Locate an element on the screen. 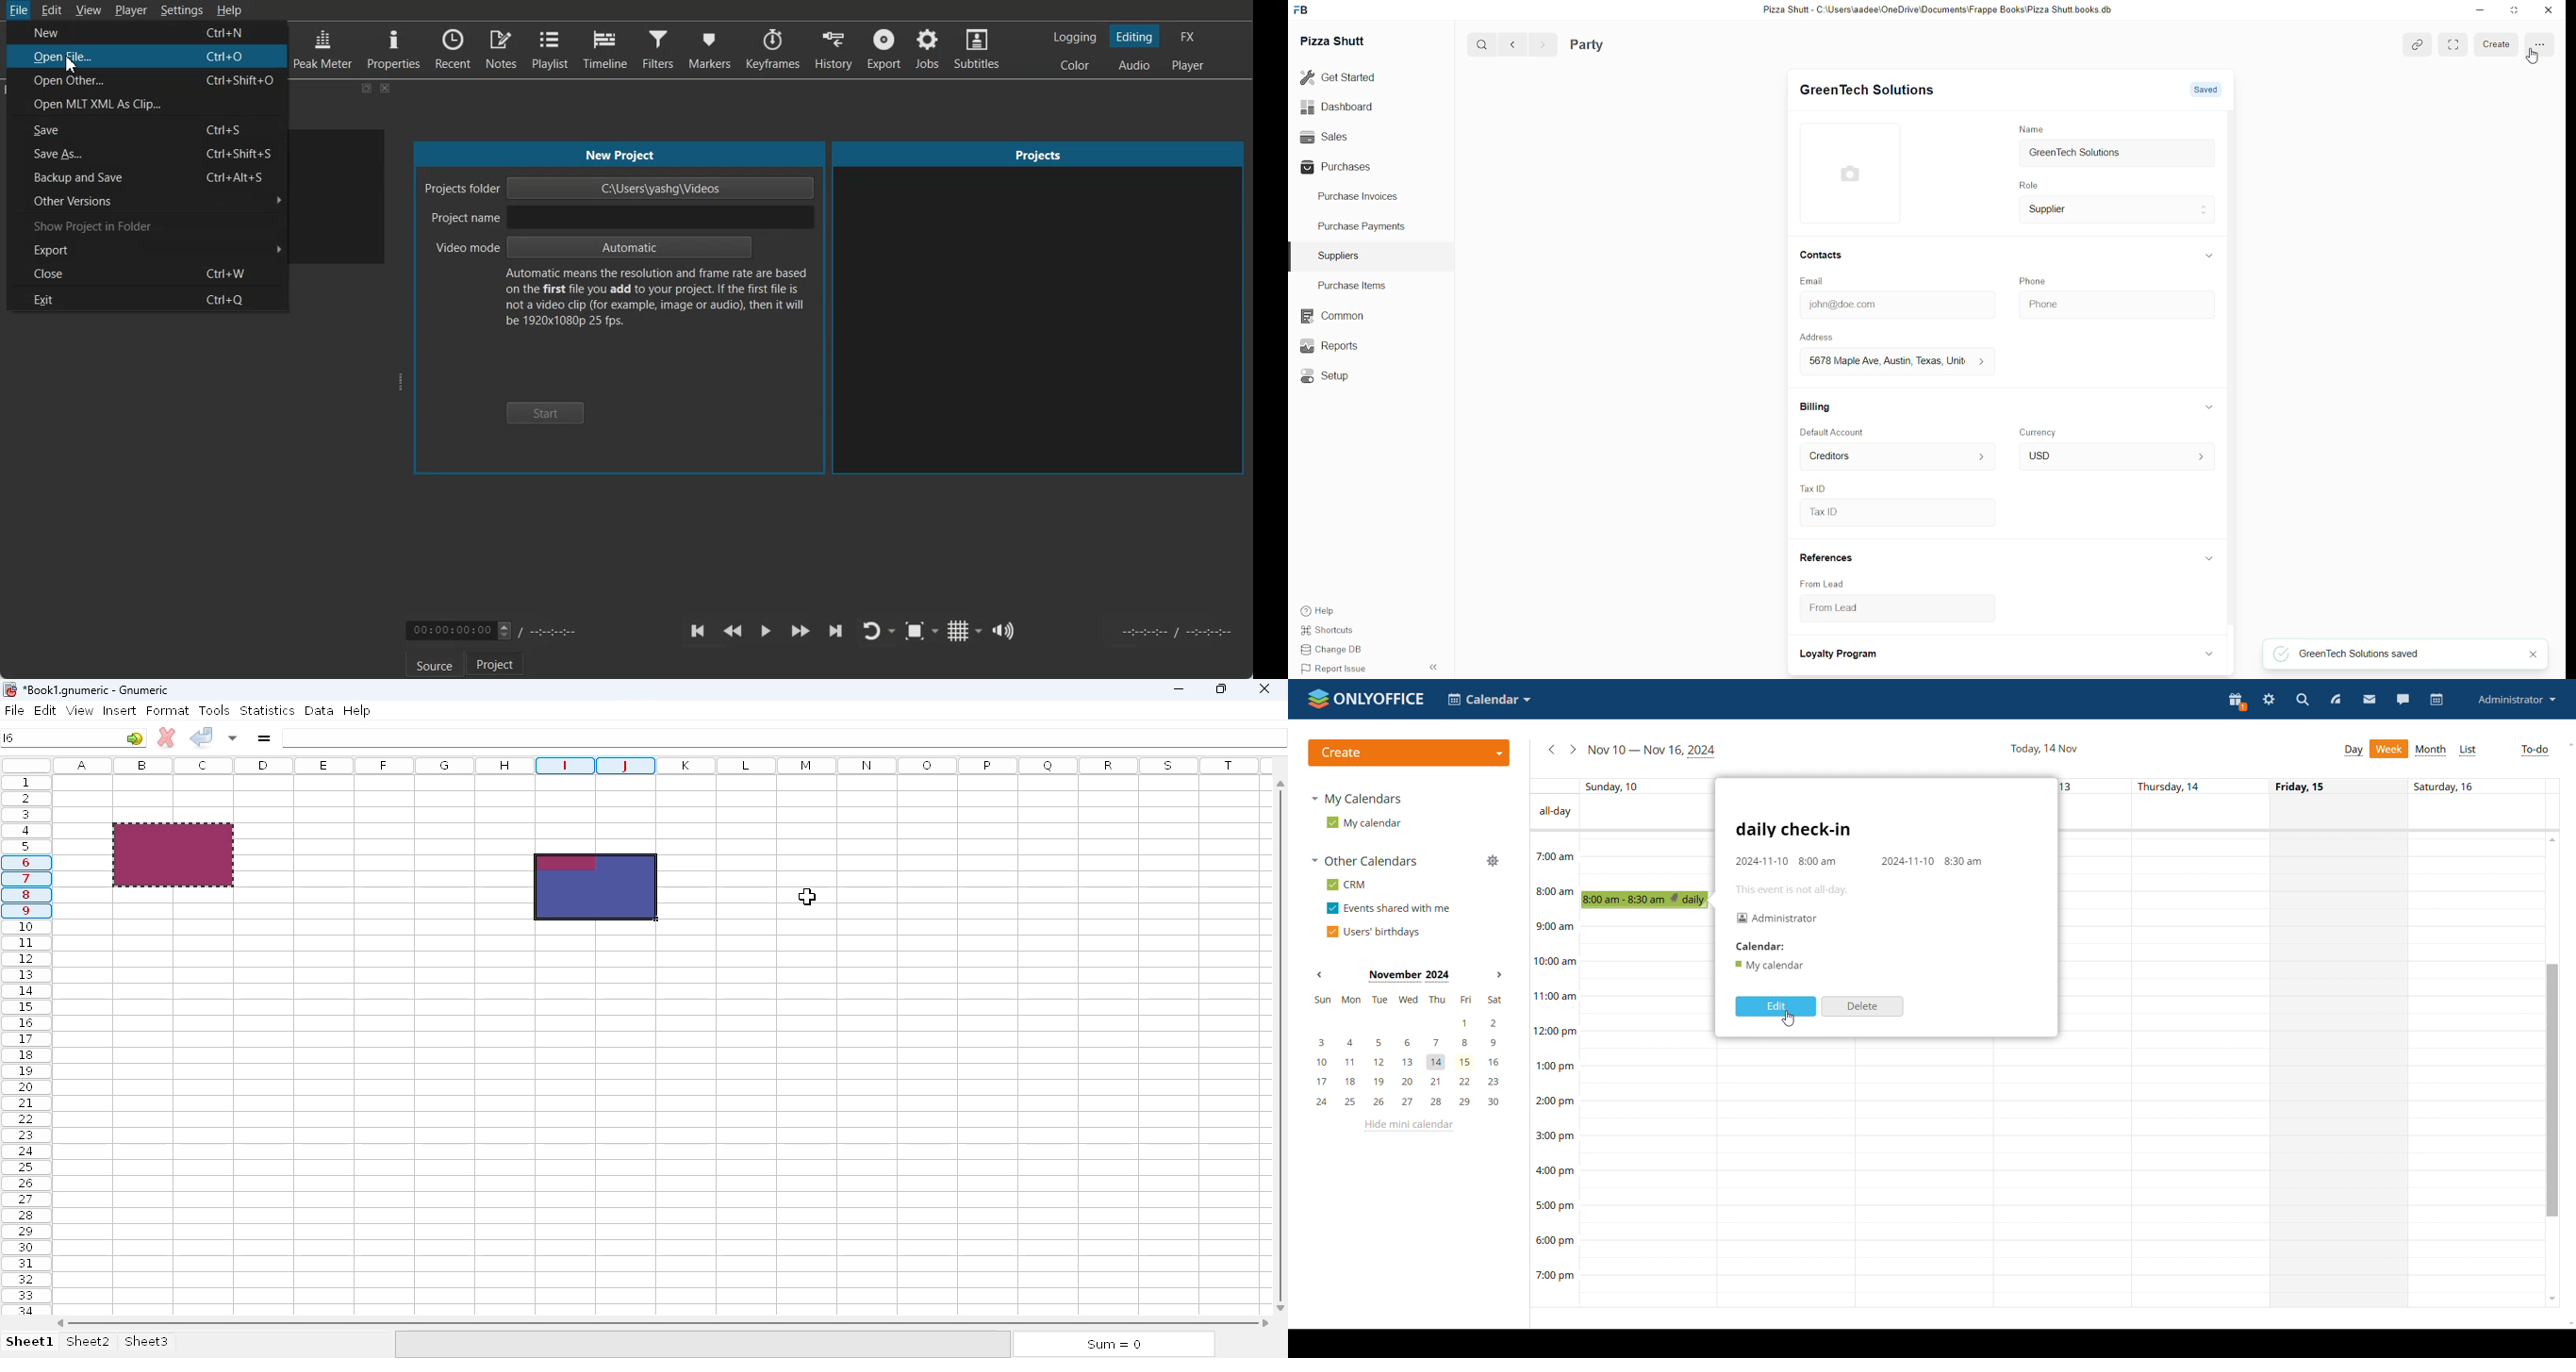 The image size is (2576, 1372). Pizza Shutt - C:\Users\aadee\OneDrive\Documents\Frappe Books\Pizza Shutt books.db is located at coordinates (1936, 11).